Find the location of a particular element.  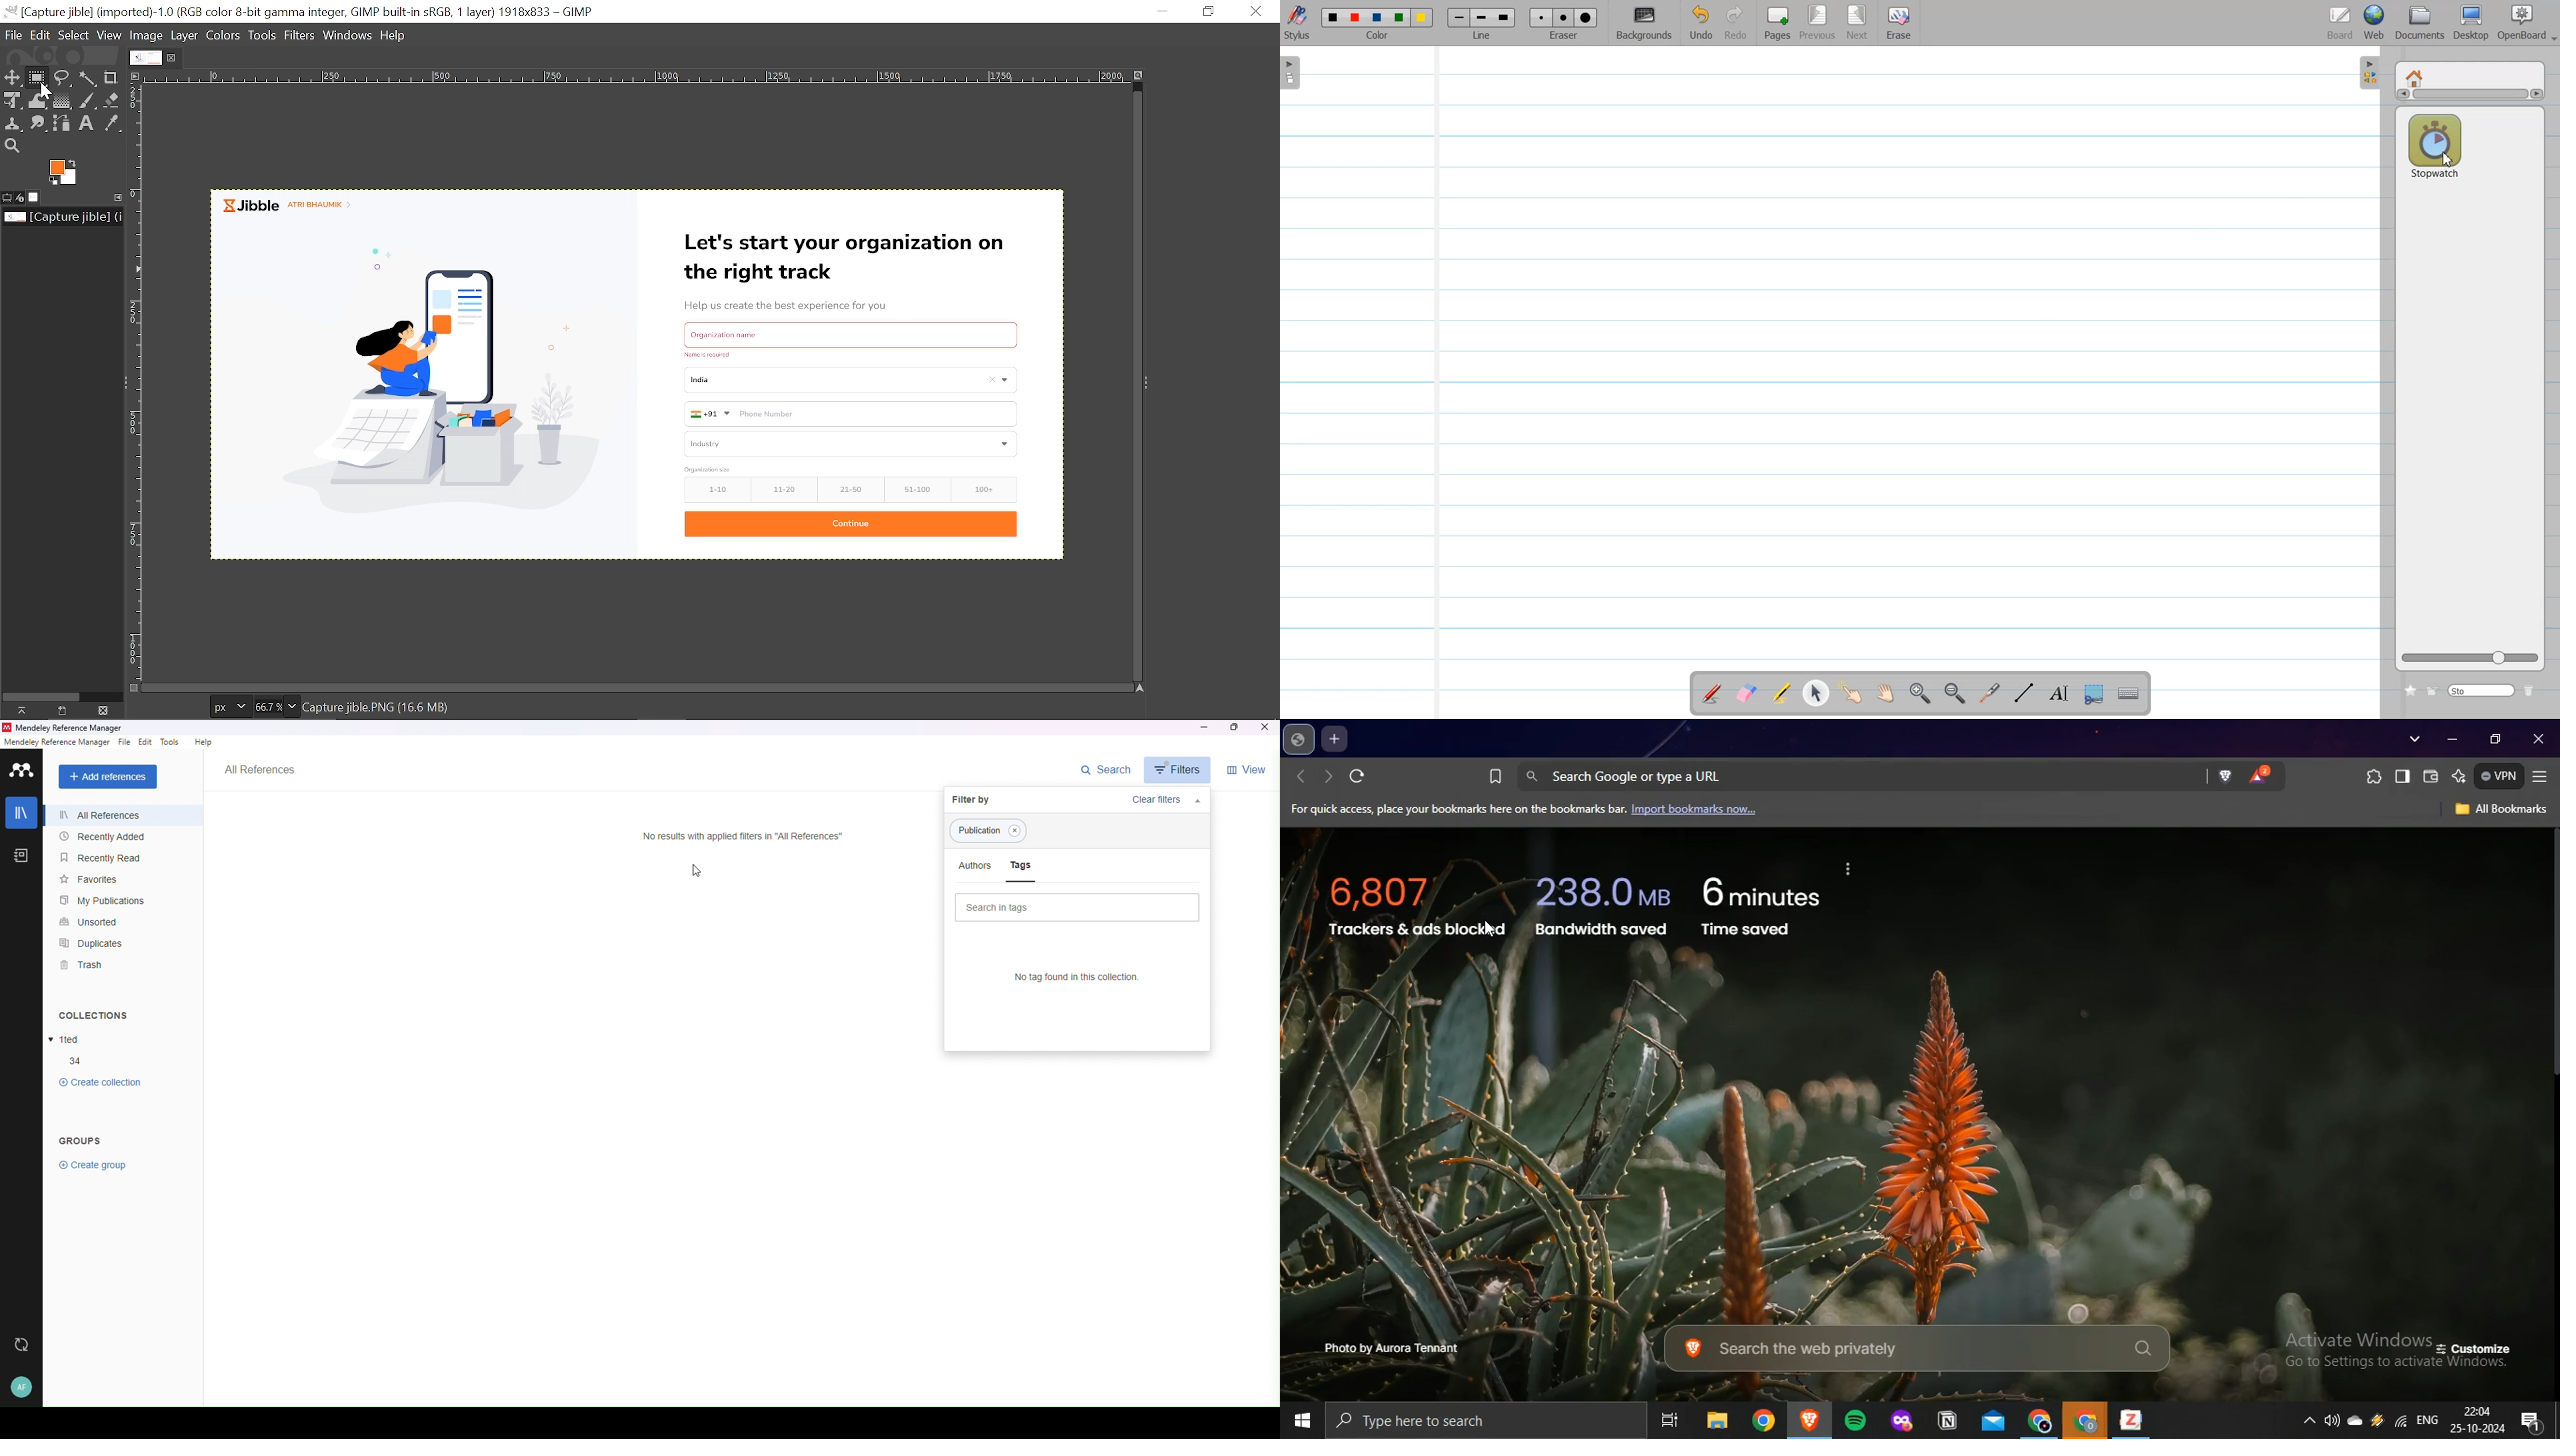

Color picker tool is located at coordinates (111, 124).